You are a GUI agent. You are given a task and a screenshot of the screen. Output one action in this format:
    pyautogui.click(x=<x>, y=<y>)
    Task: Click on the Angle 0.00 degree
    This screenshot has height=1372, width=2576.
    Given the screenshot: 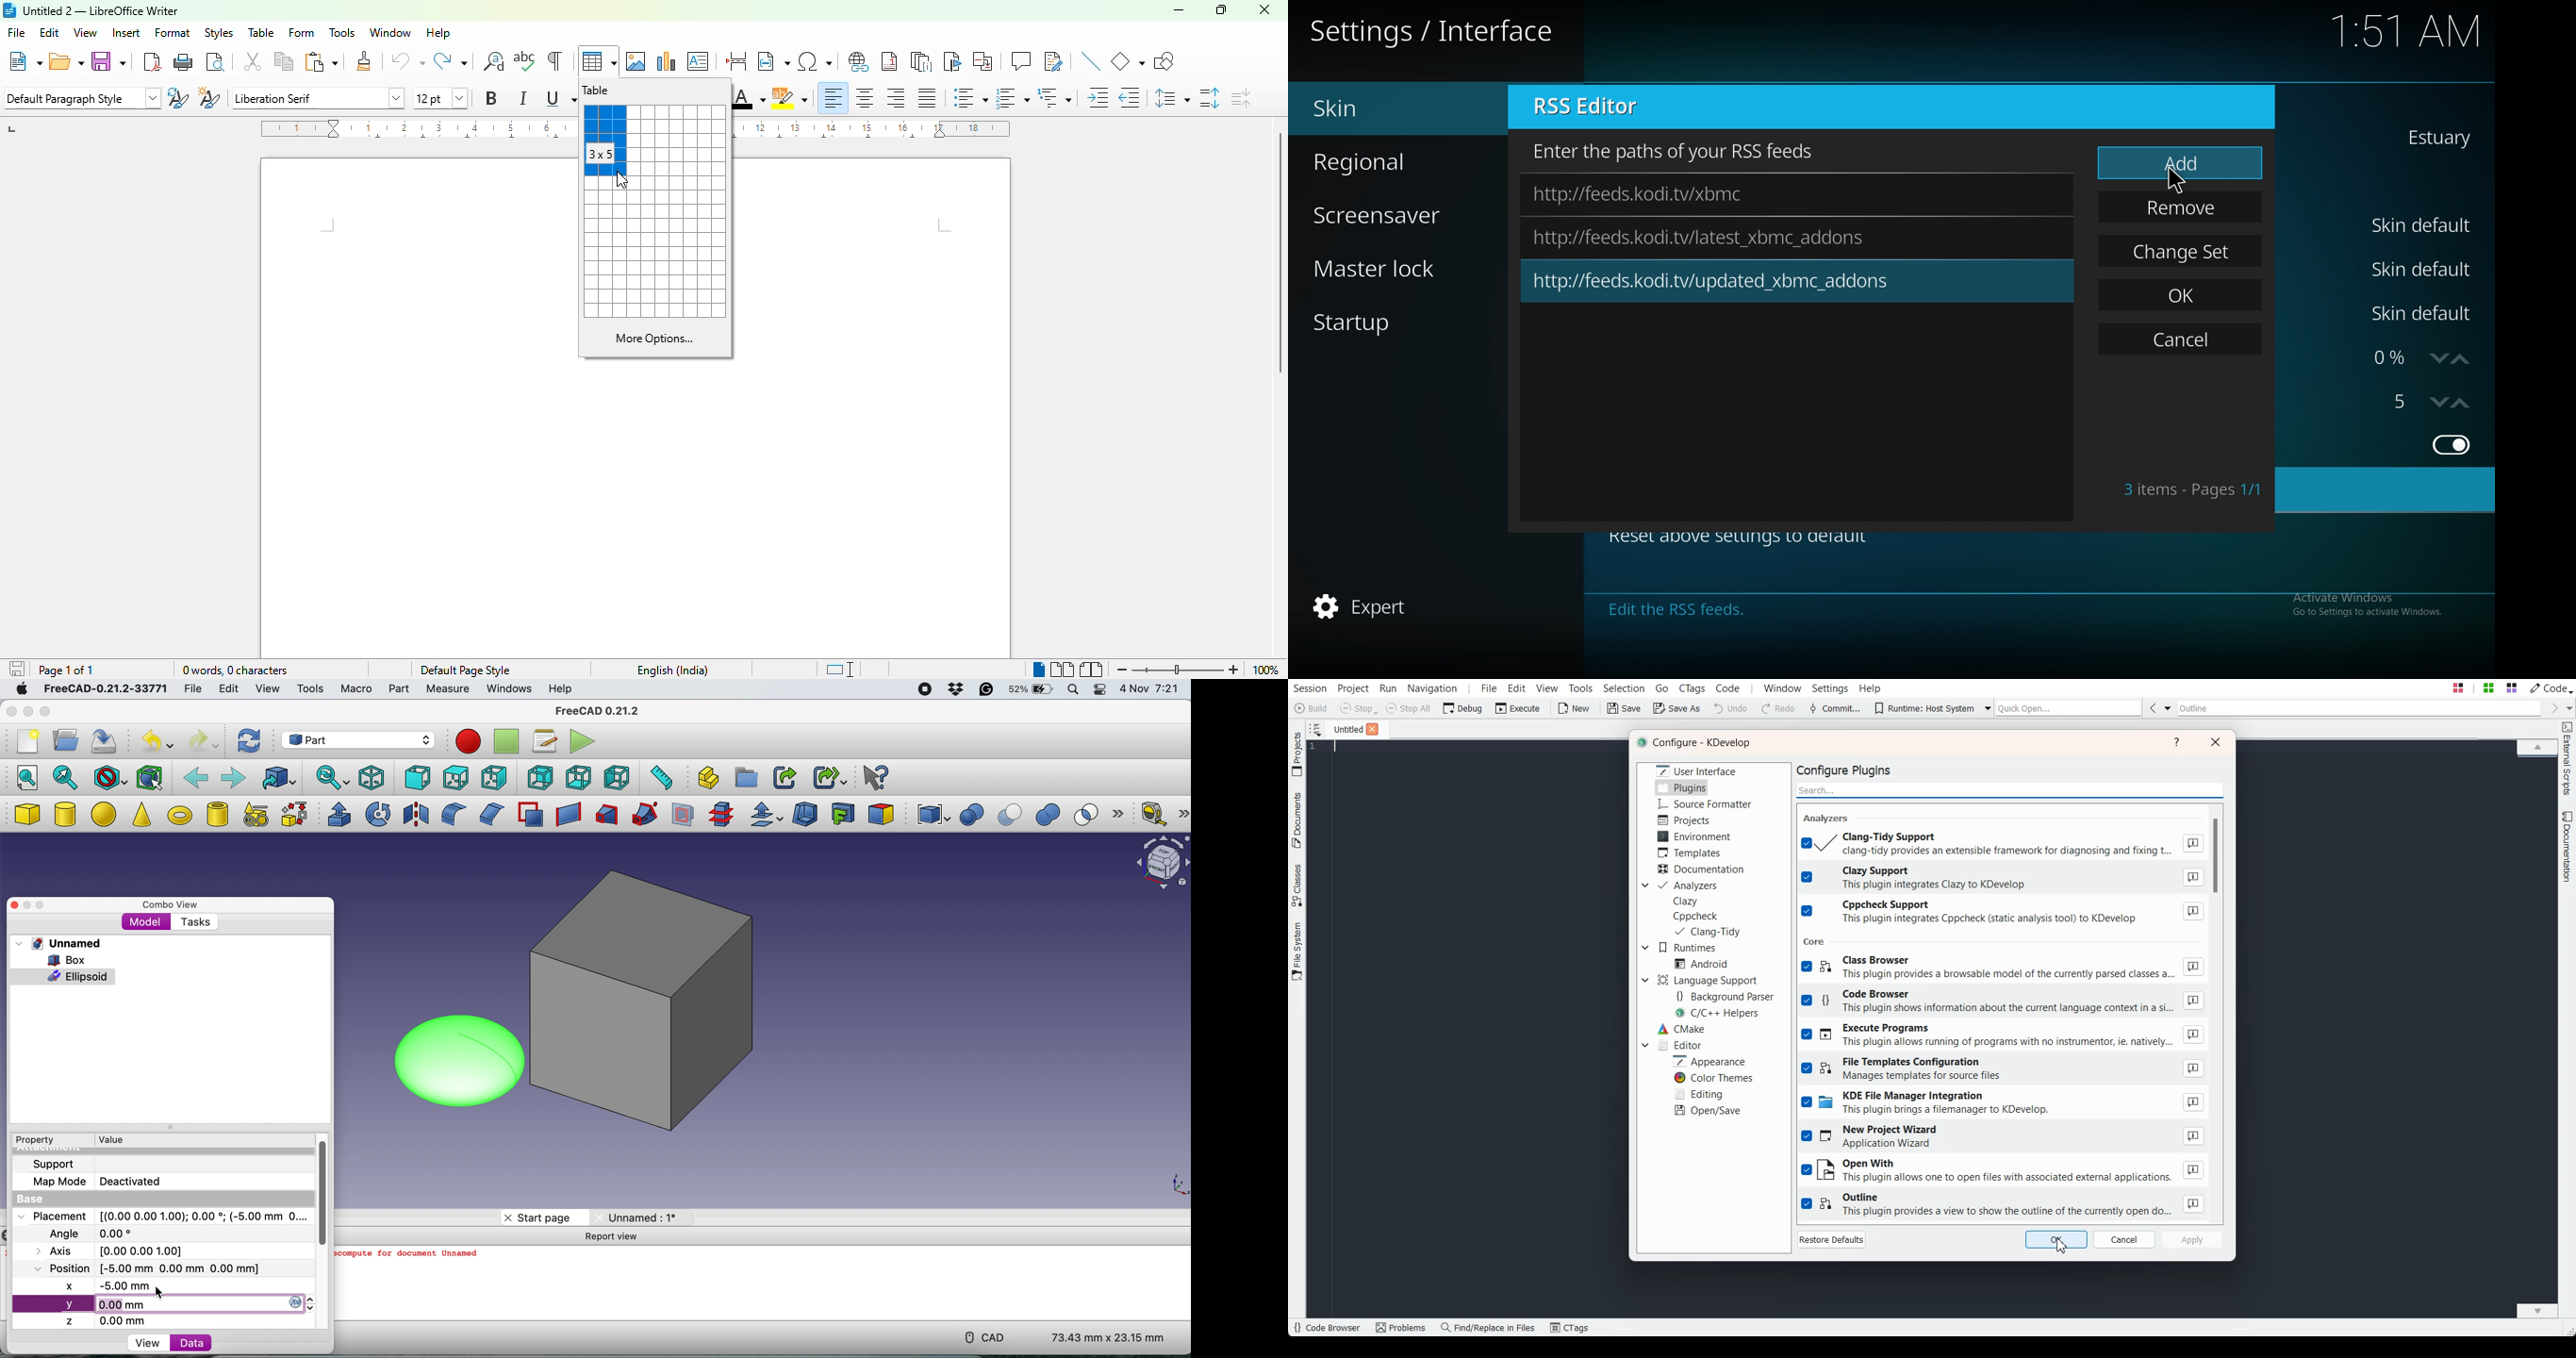 What is the action you would take?
    pyautogui.click(x=89, y=1232)
    